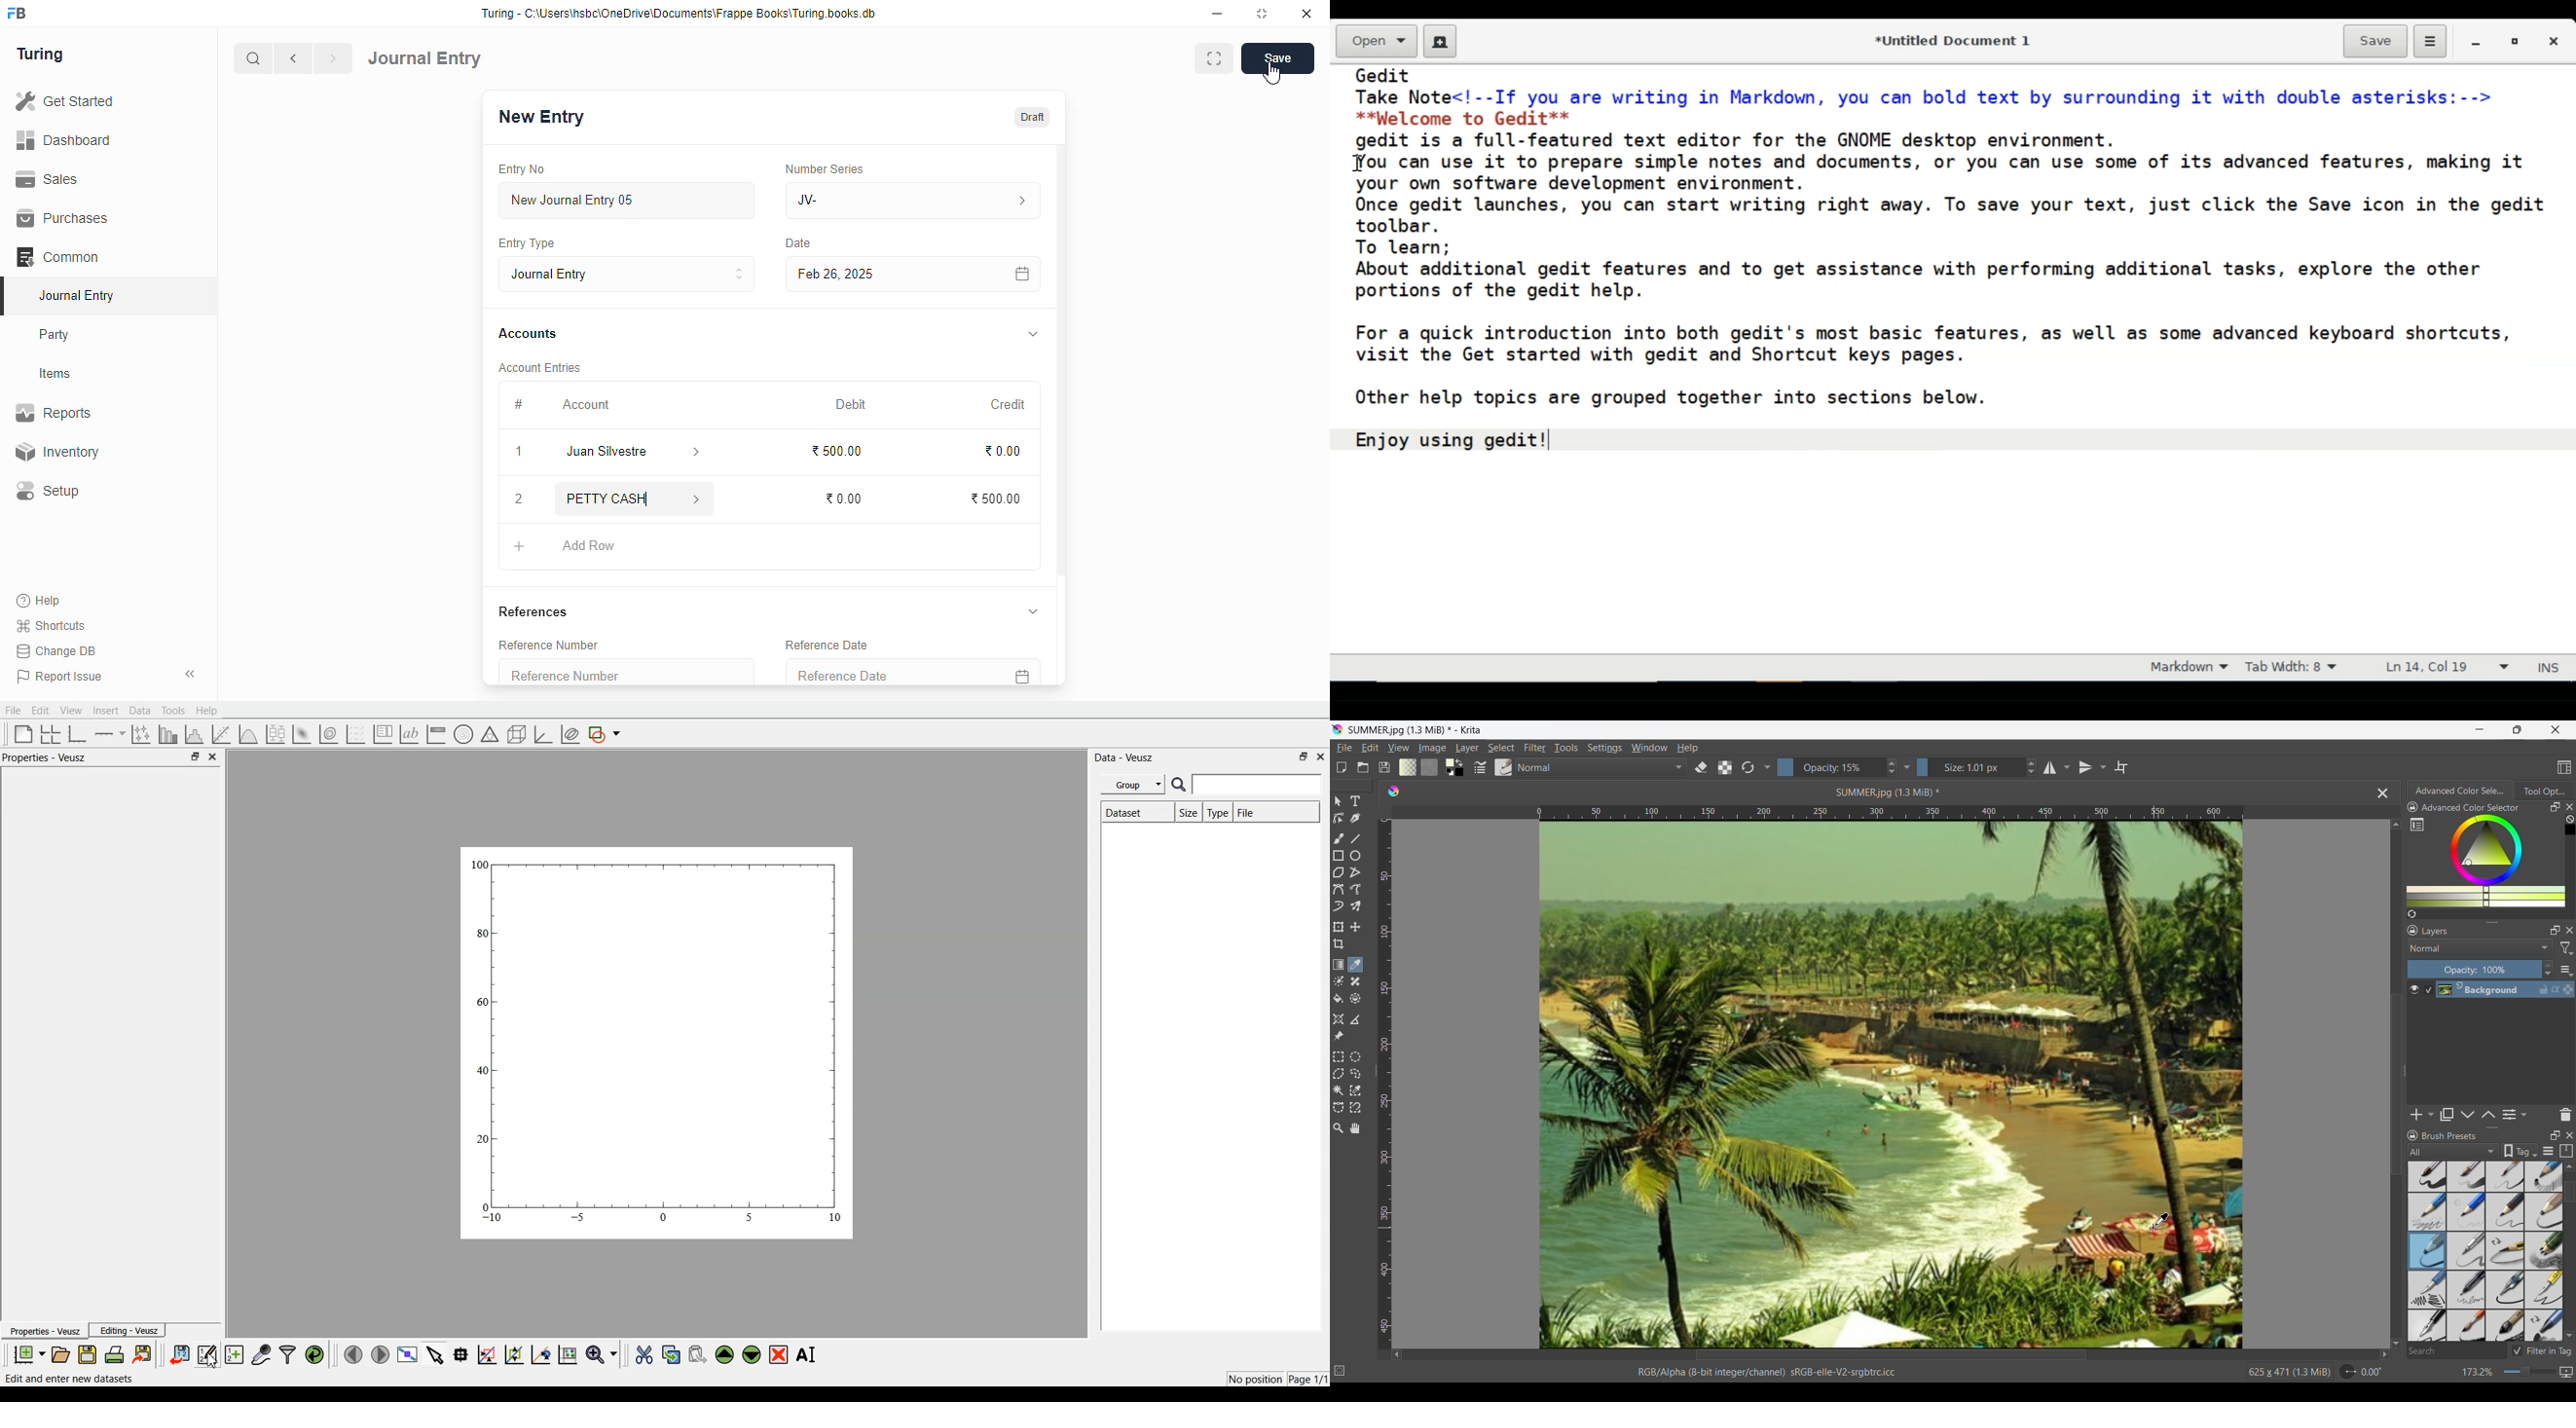 Image resolution: width=2576 pixels, height=1428 pixels. Describe the element at coordinates (1772, 1371) in the screenshot. I see `RGB/Alpha (8-bit integer/channel) sRGB-elle-V2-srgbtrc.icc` at that location.